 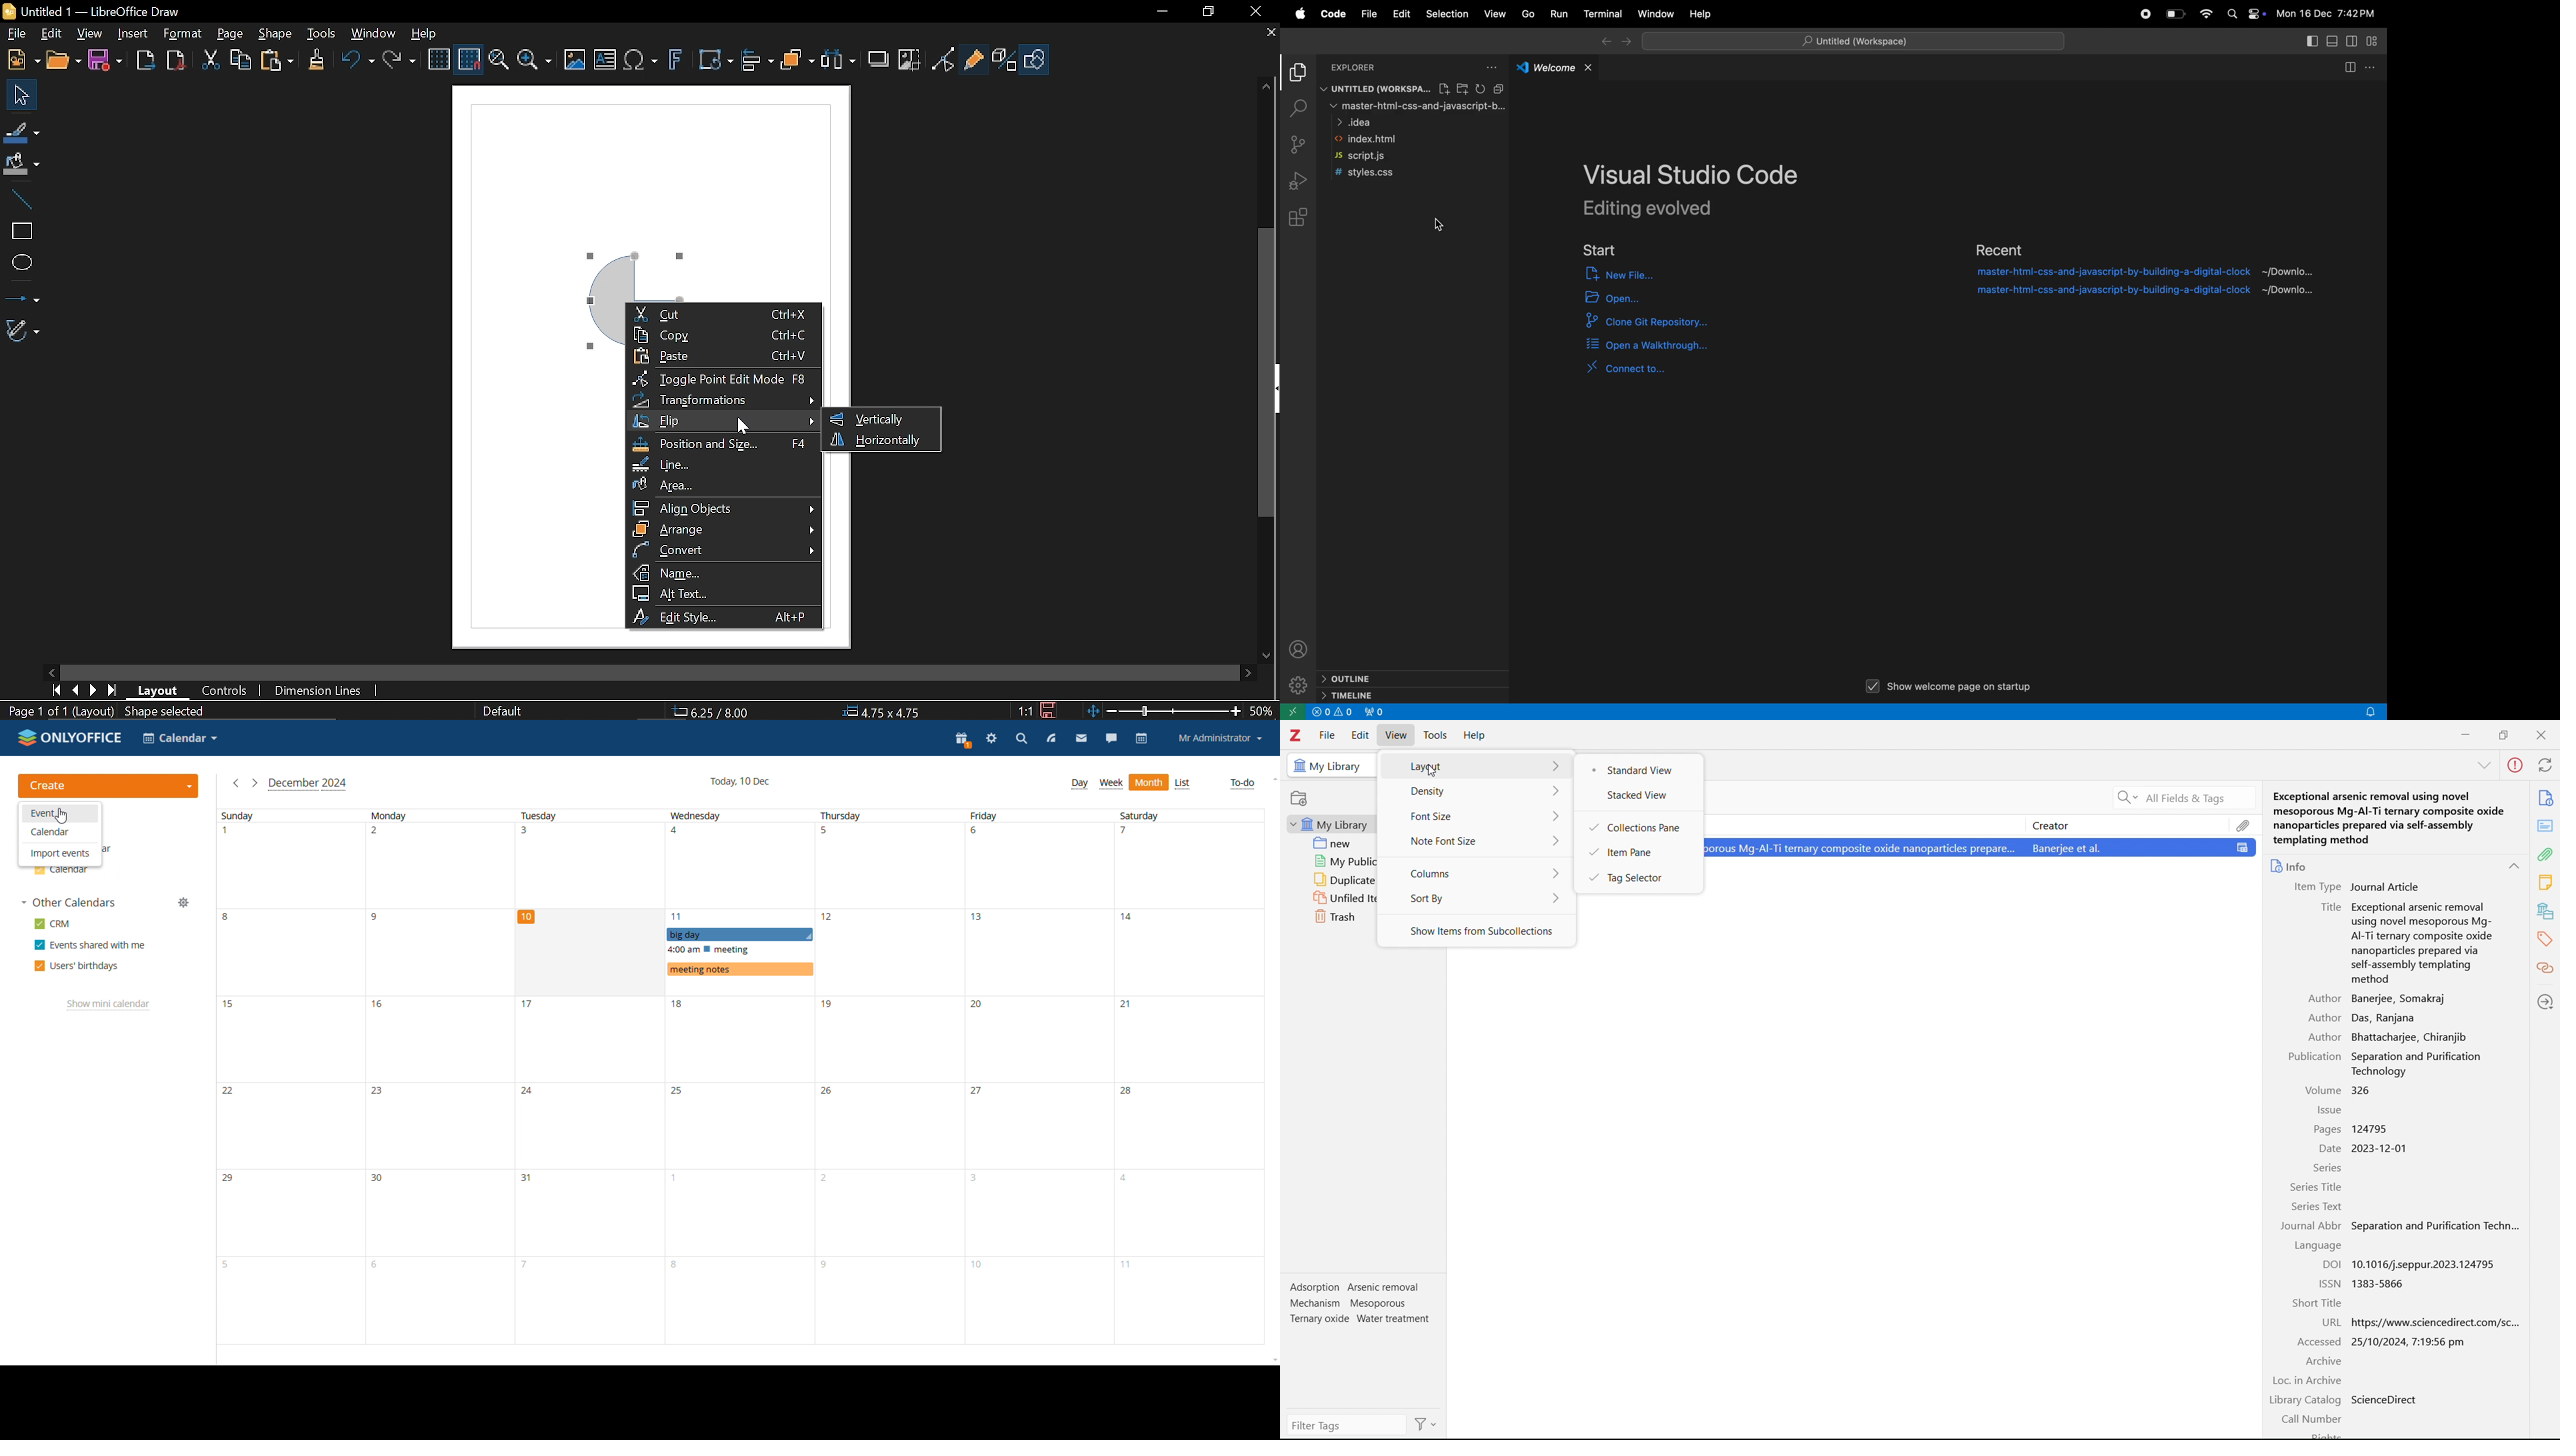 I want to click on Untitled 1 -- LibreOffice Draw, so click(x=110, y=11).